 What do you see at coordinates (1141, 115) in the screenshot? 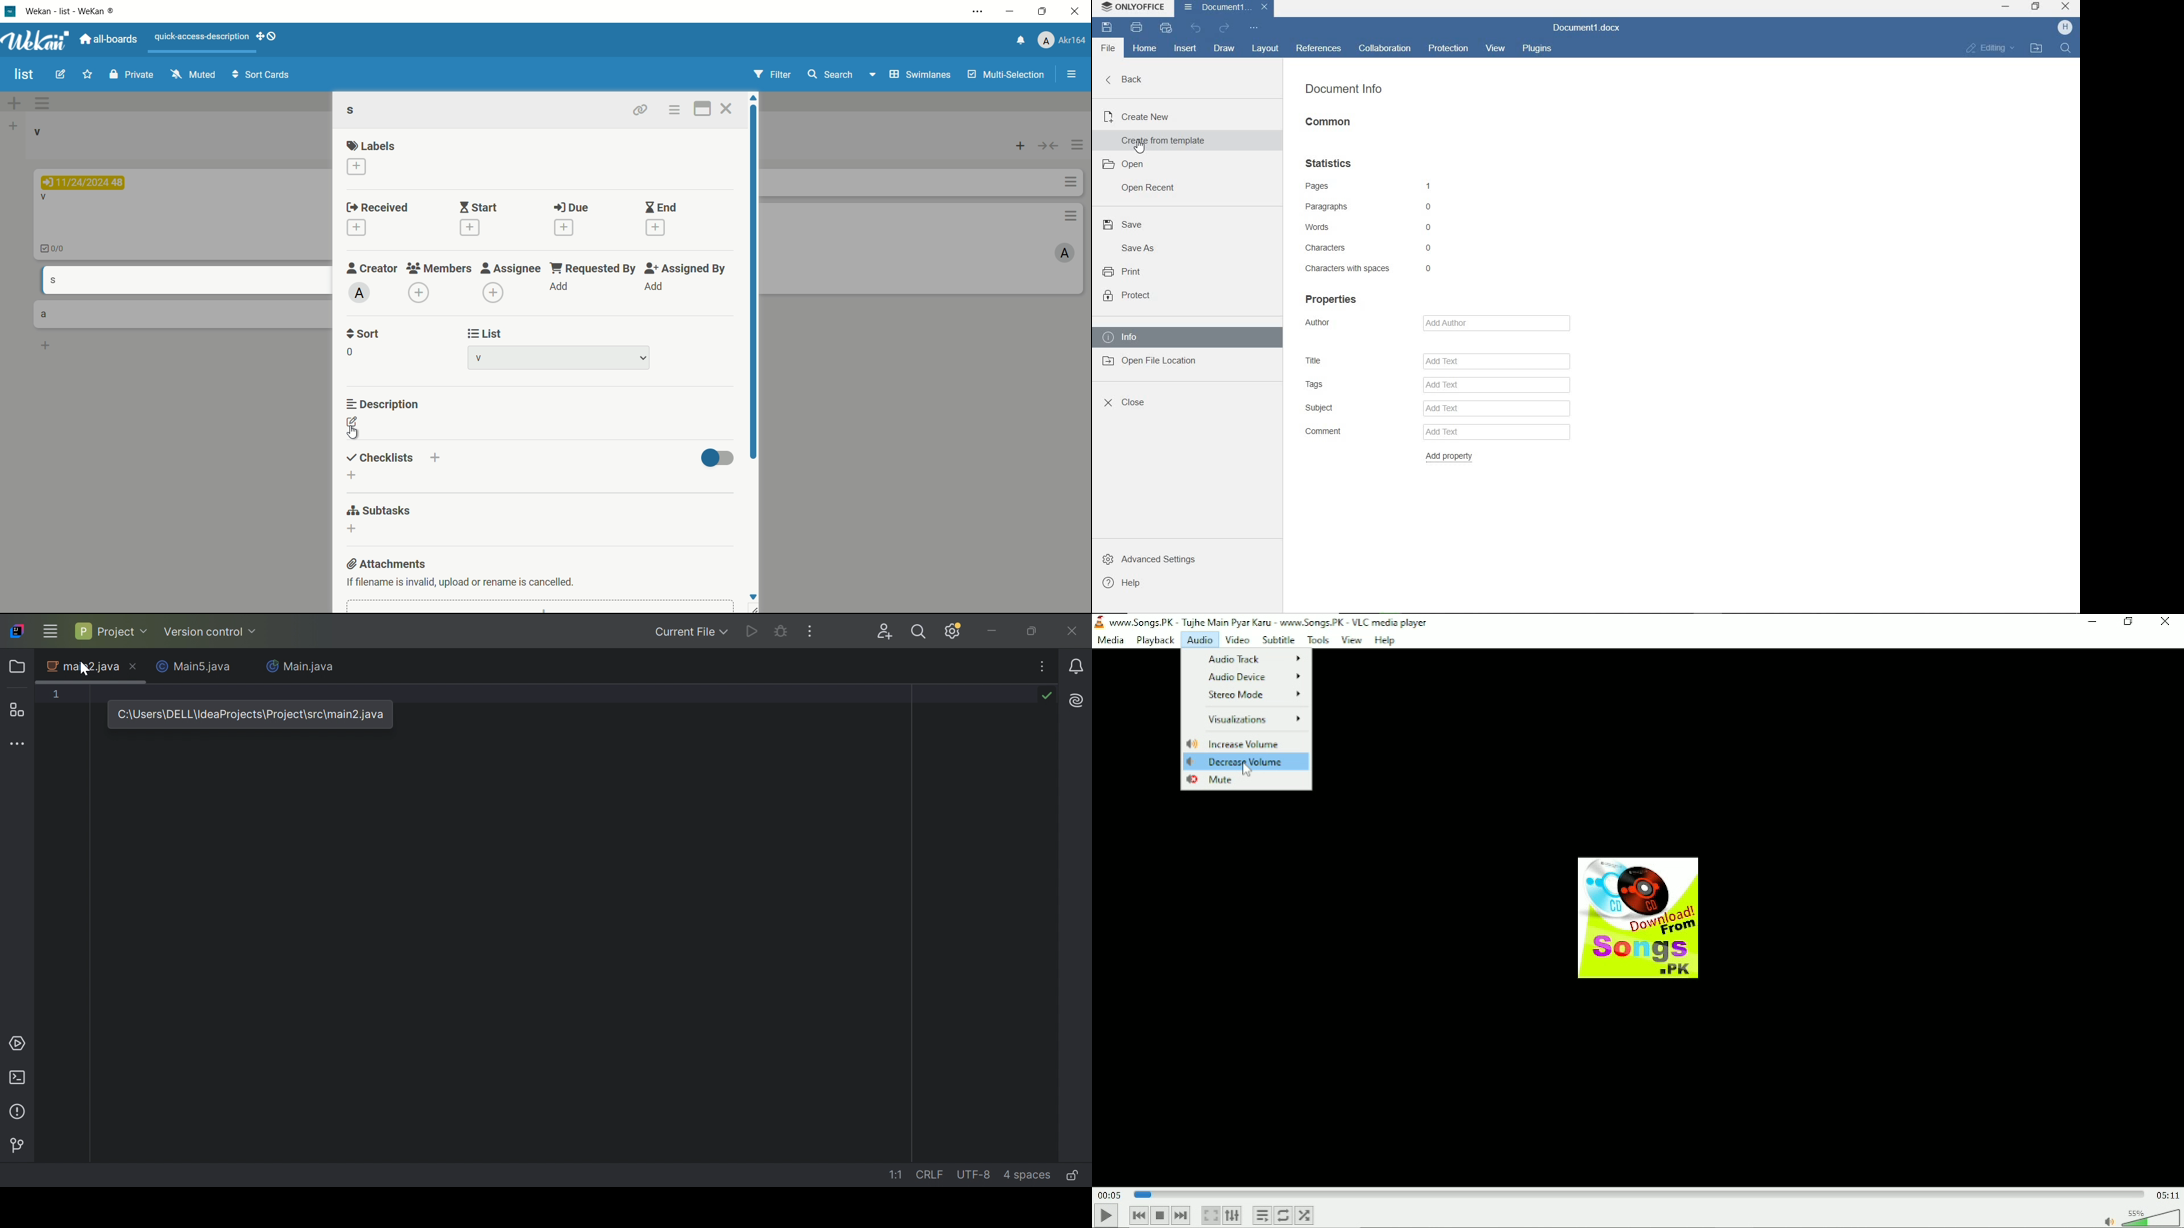
I see `create new` at bounding box center [1141, 115].